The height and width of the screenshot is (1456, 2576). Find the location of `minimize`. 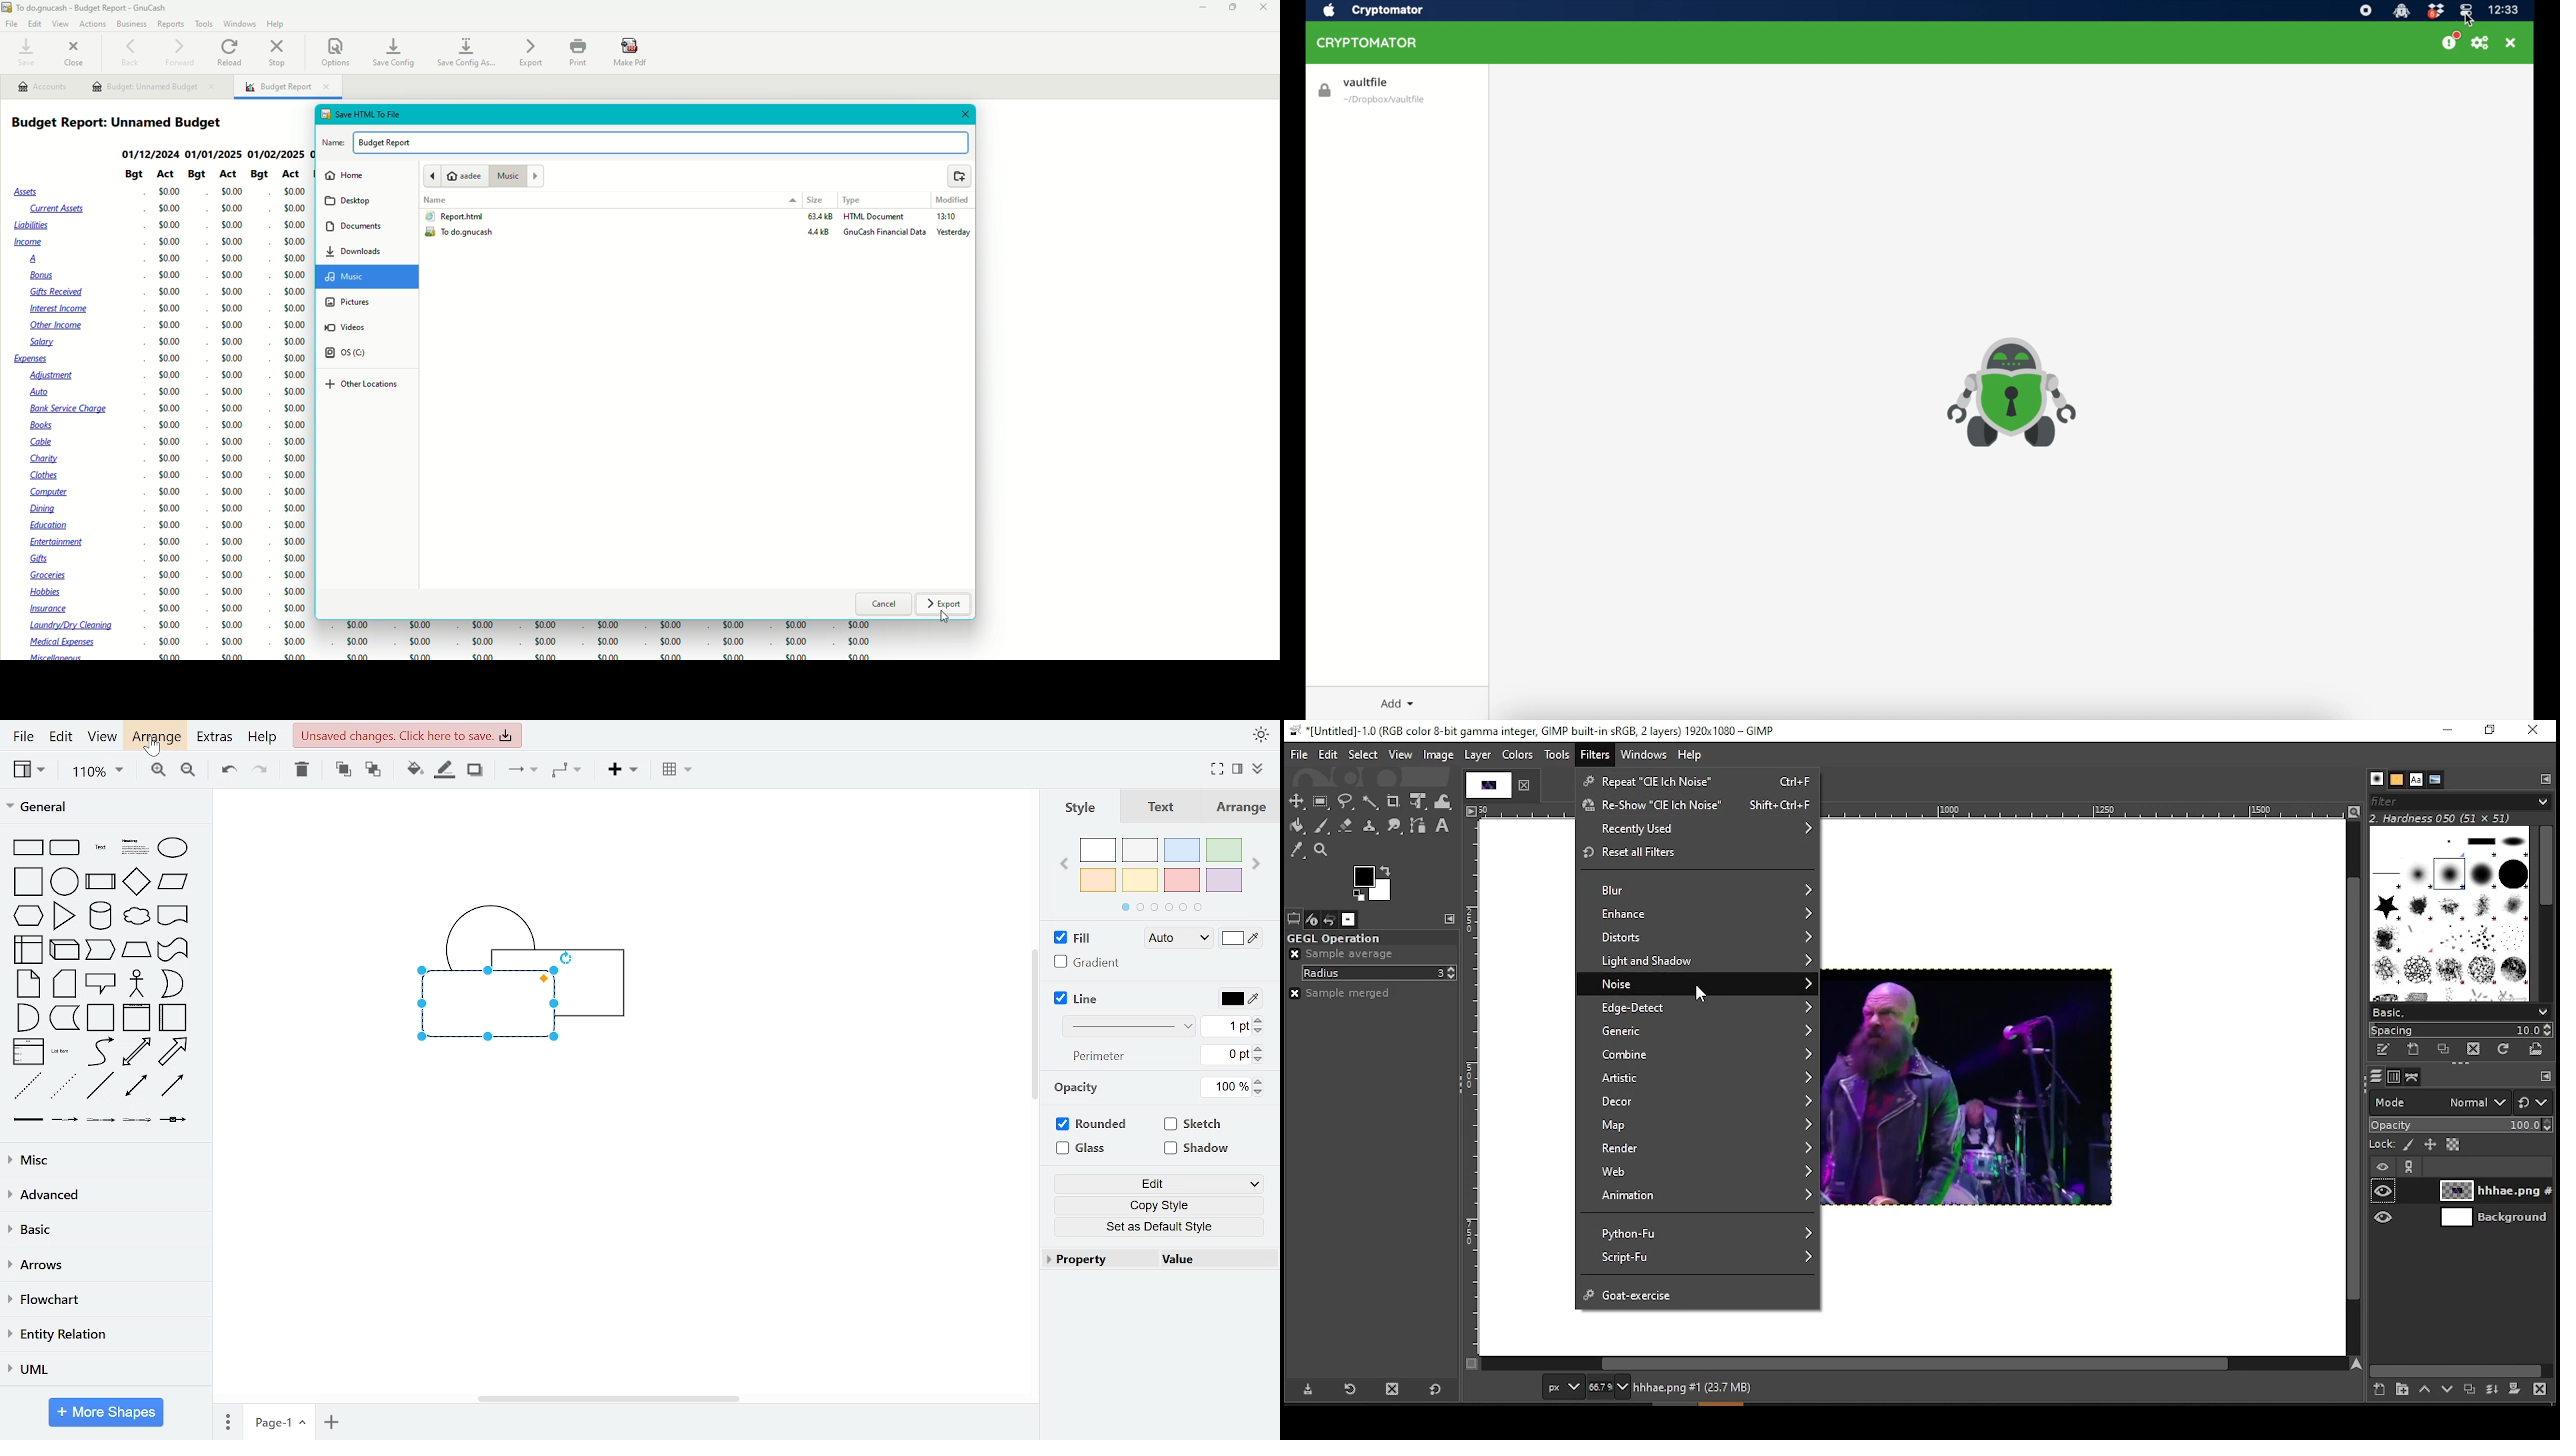

minimize is located at coordinates (2448, 732).